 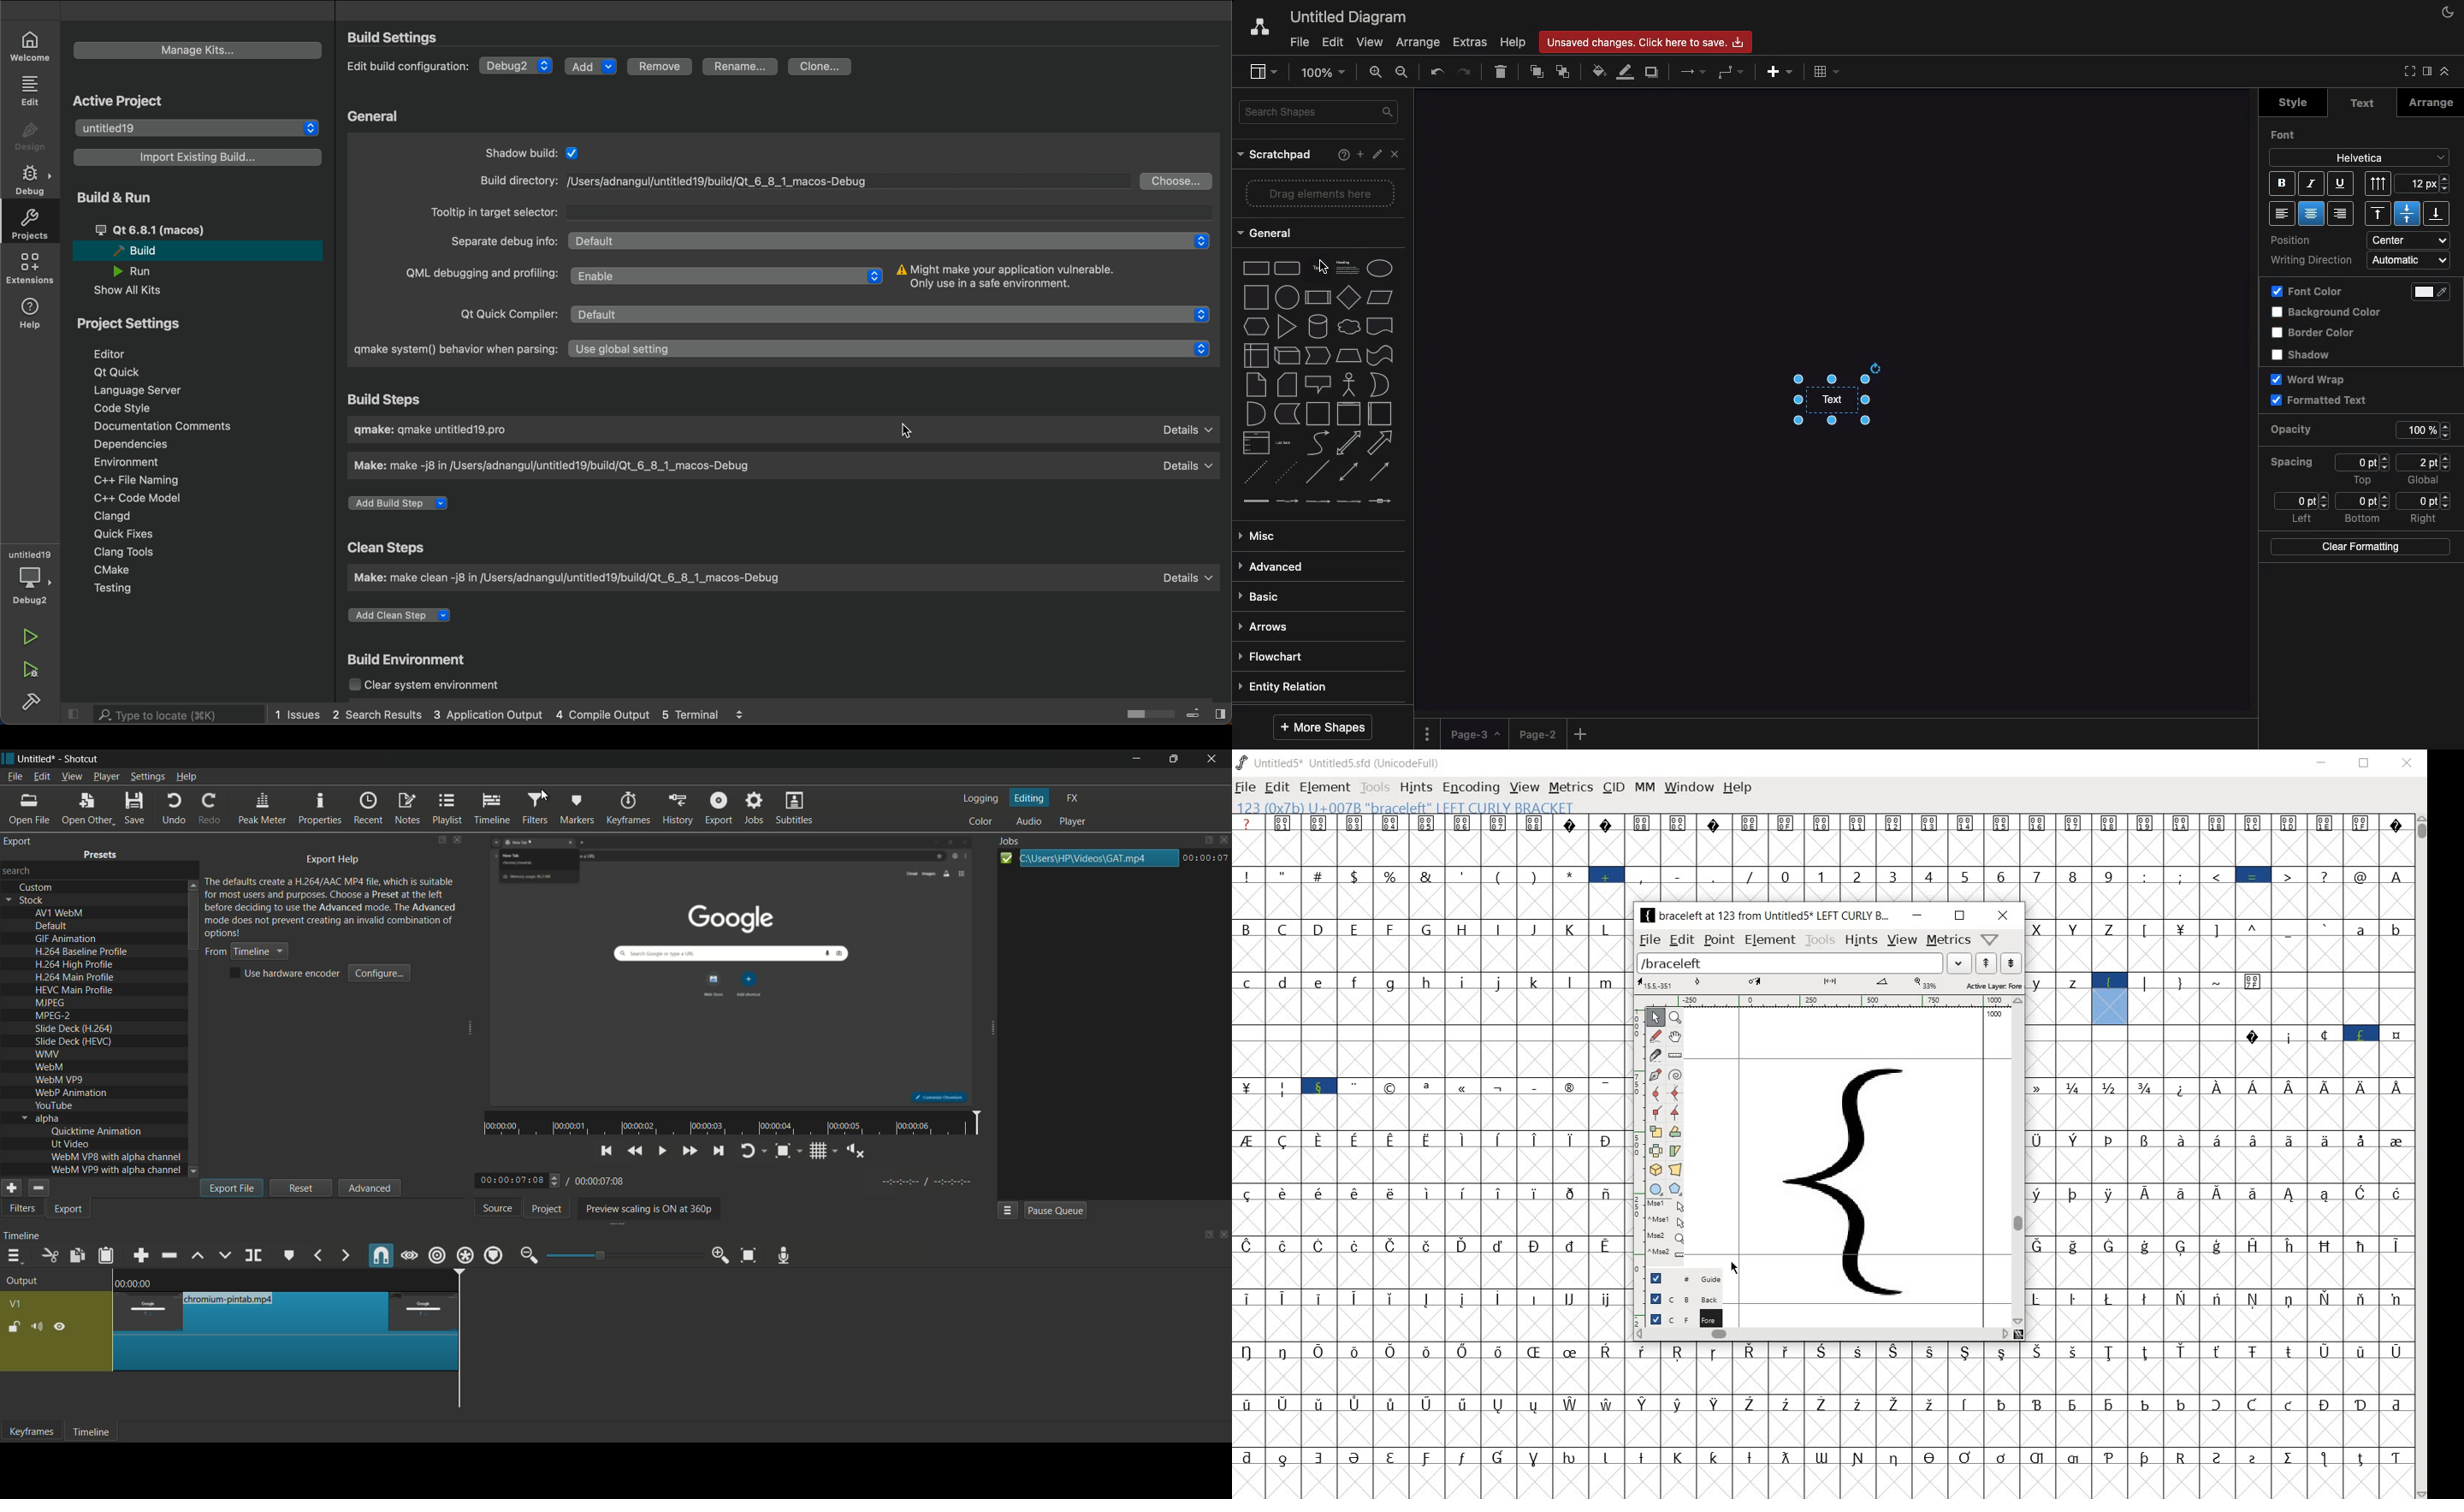 What do you see at coordinates (575, 1414) in the screenshot?
I see `scroll bar` at bounding box center [575, 1414].